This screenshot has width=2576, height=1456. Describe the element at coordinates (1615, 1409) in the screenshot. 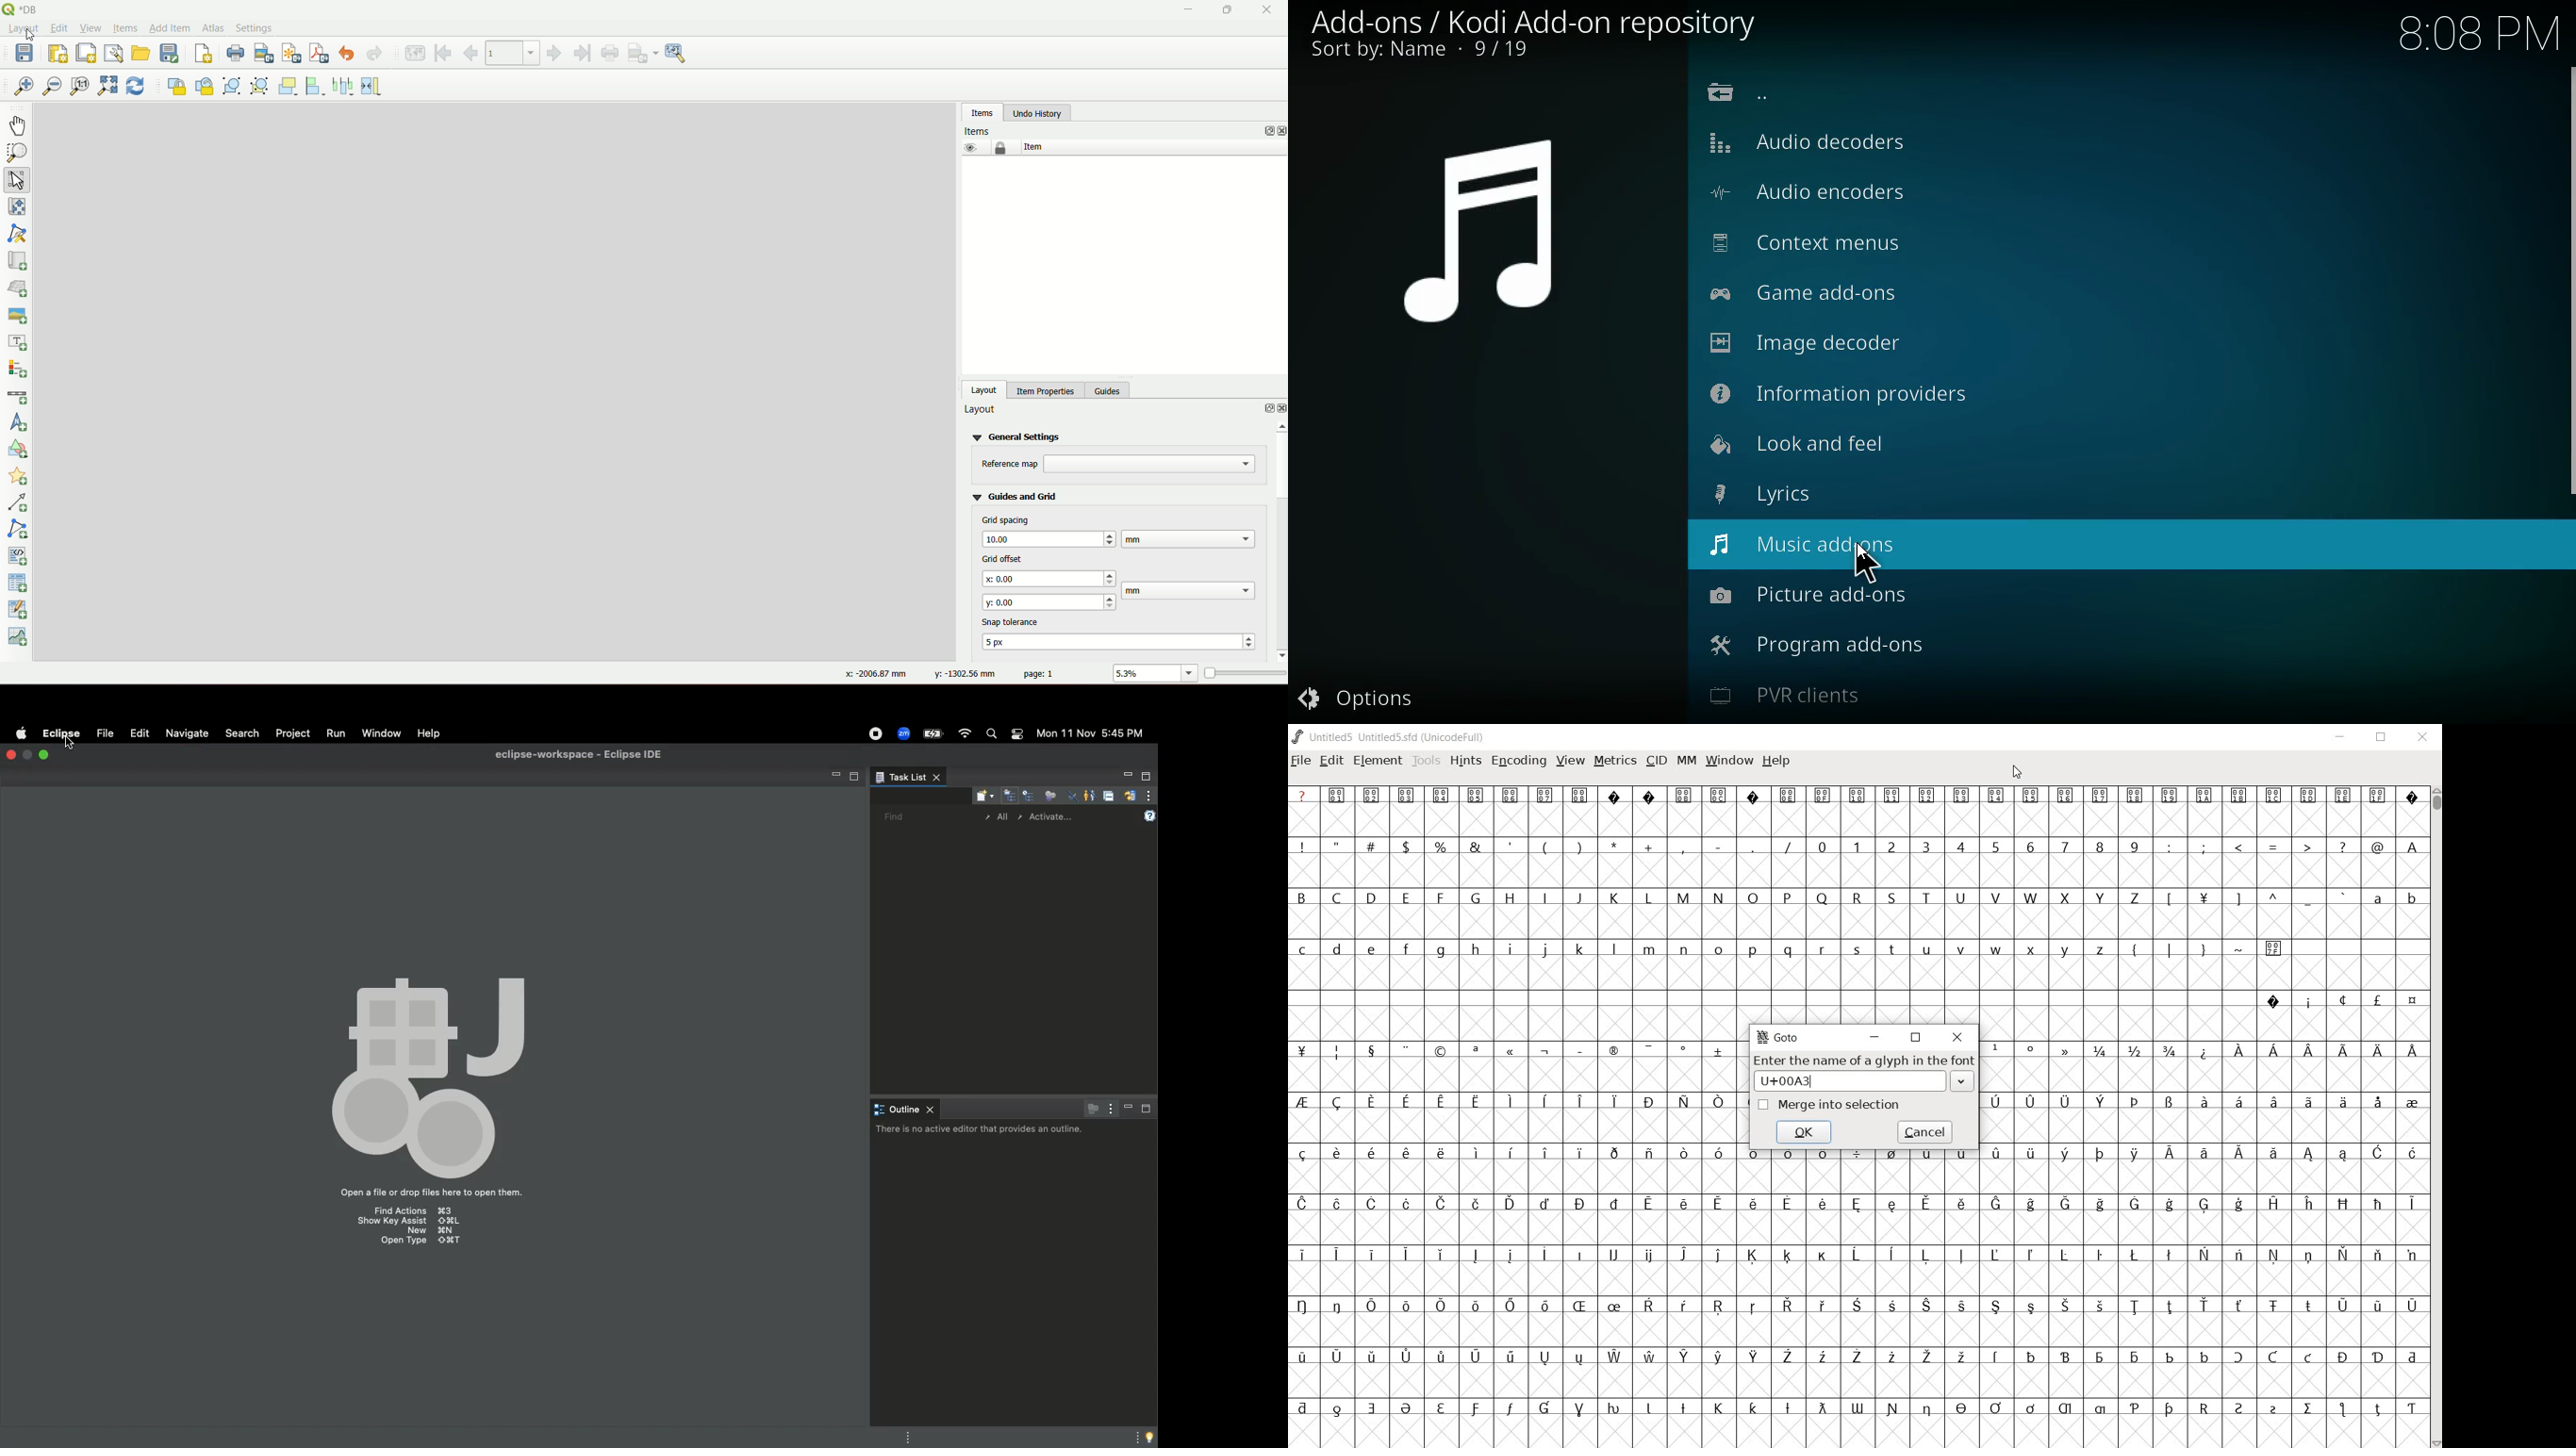

I see `Symbol` at that location.